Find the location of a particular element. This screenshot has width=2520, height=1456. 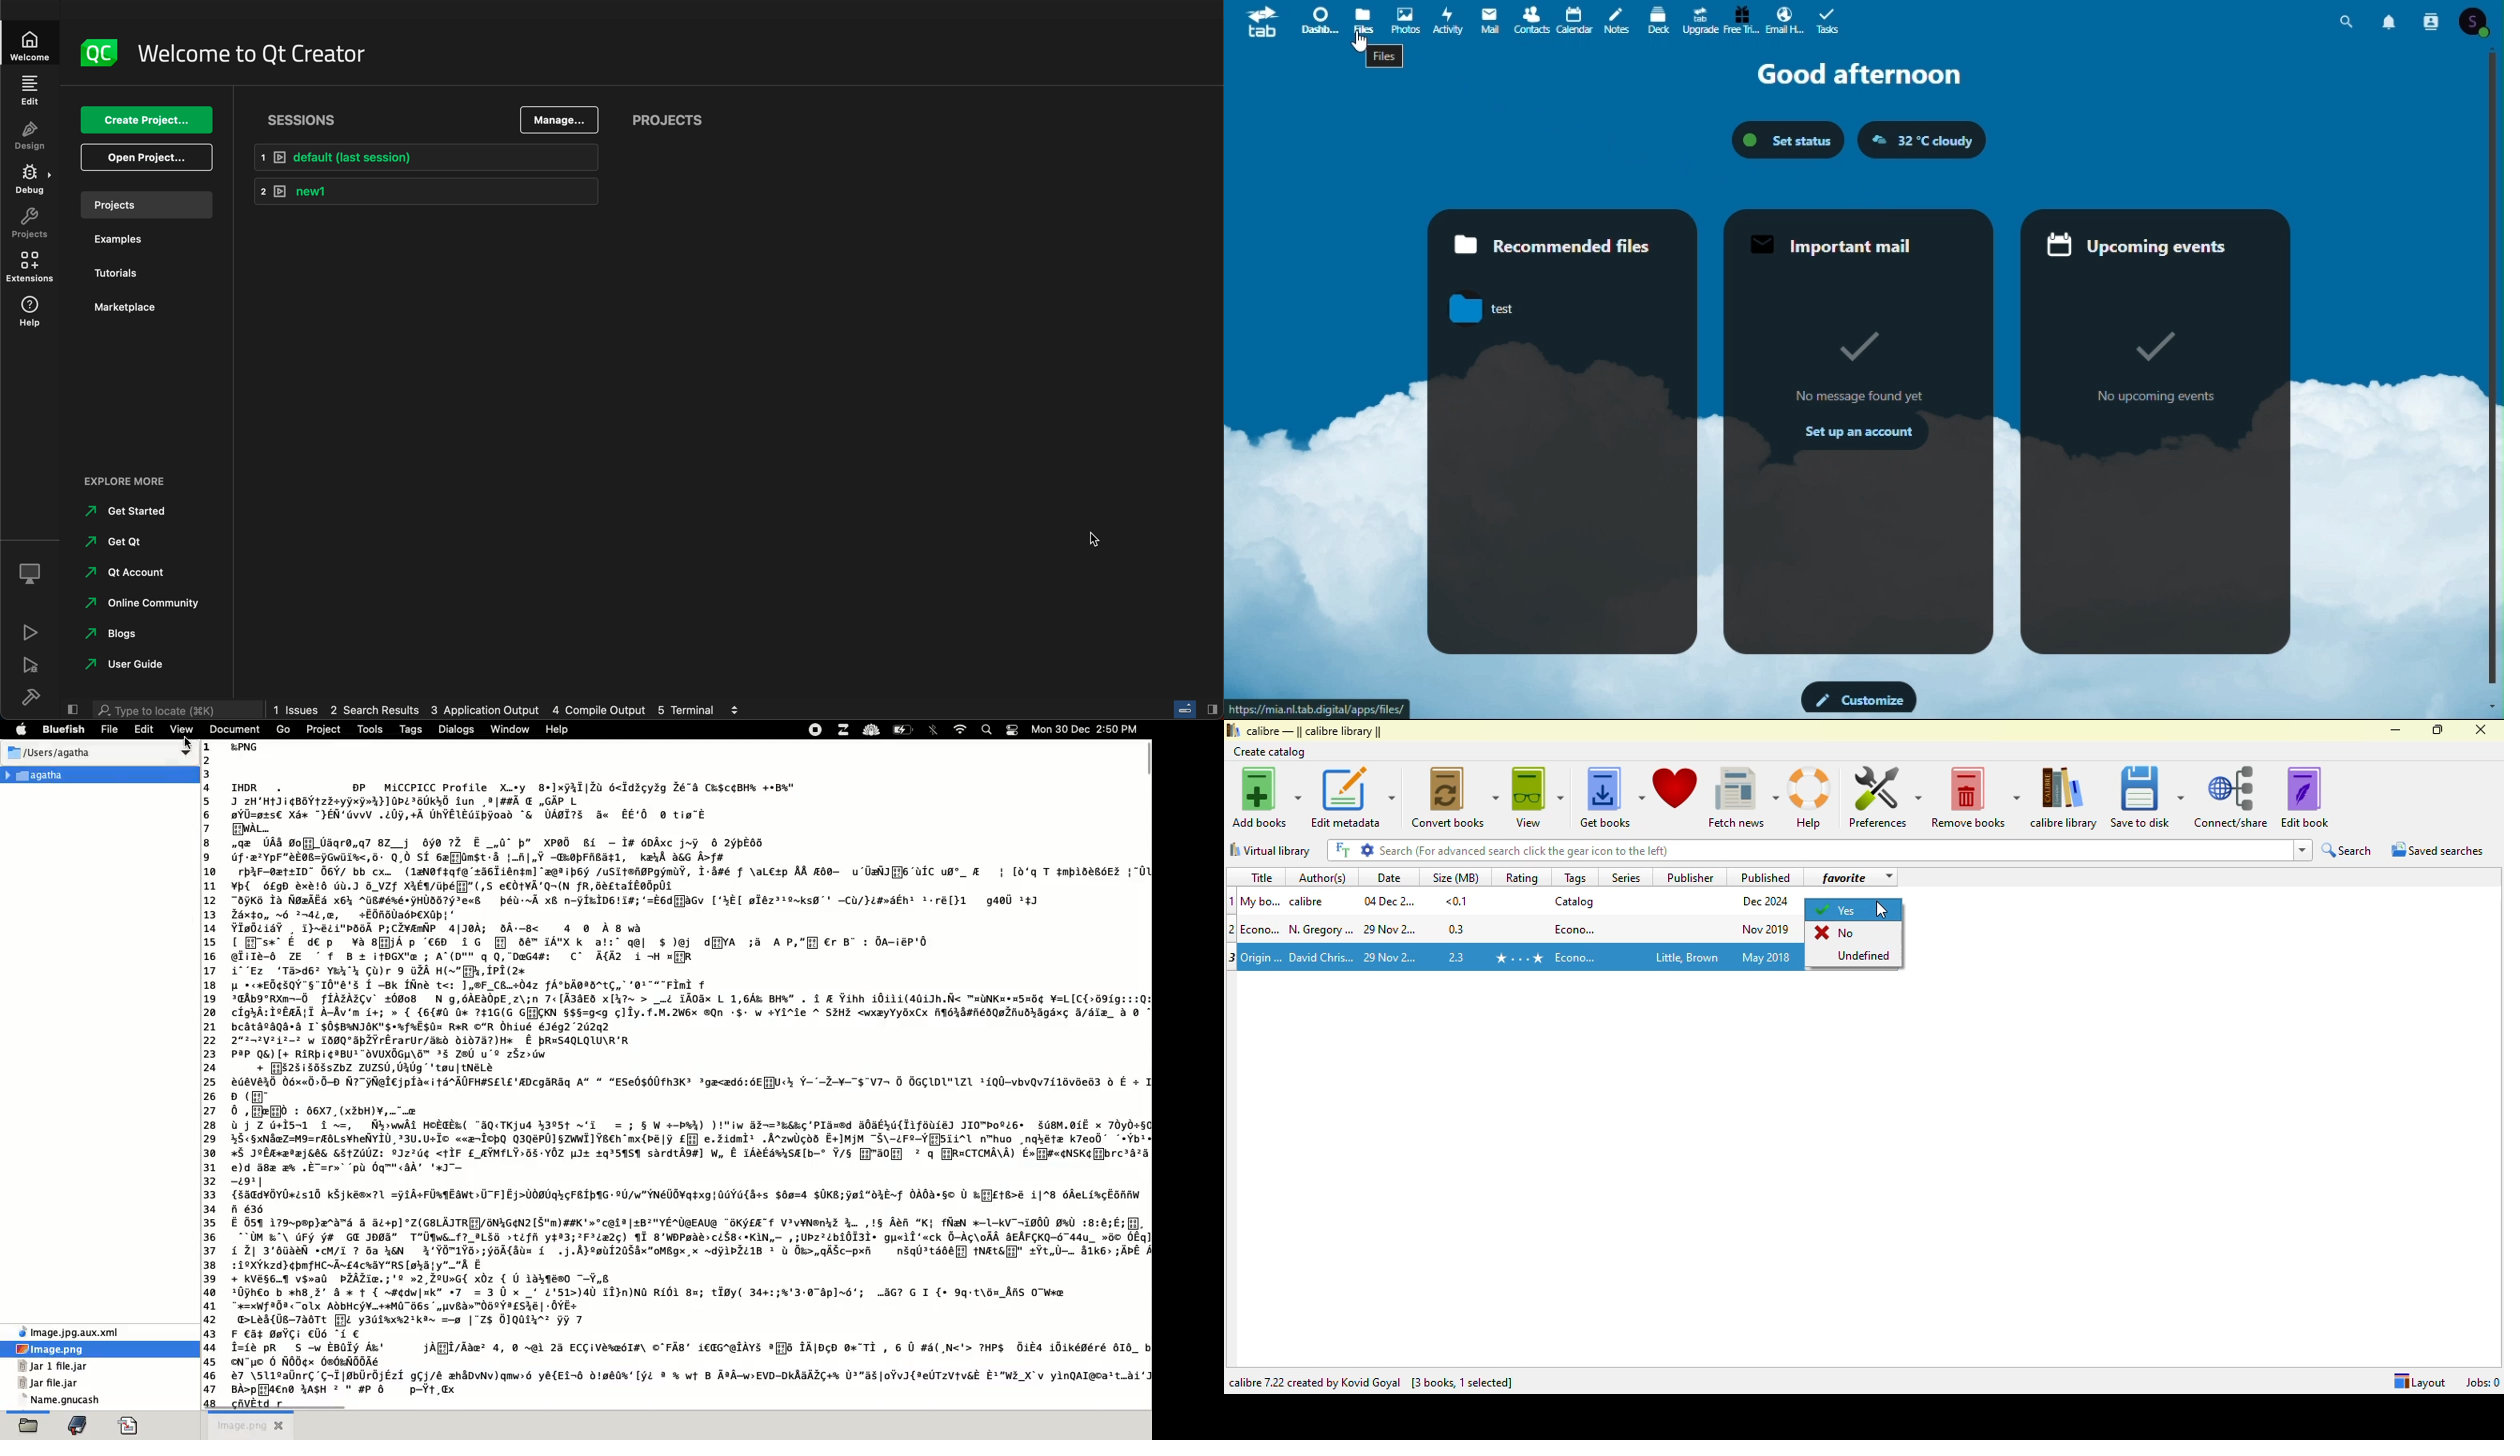

apple  is located at coordinates (22, 729).